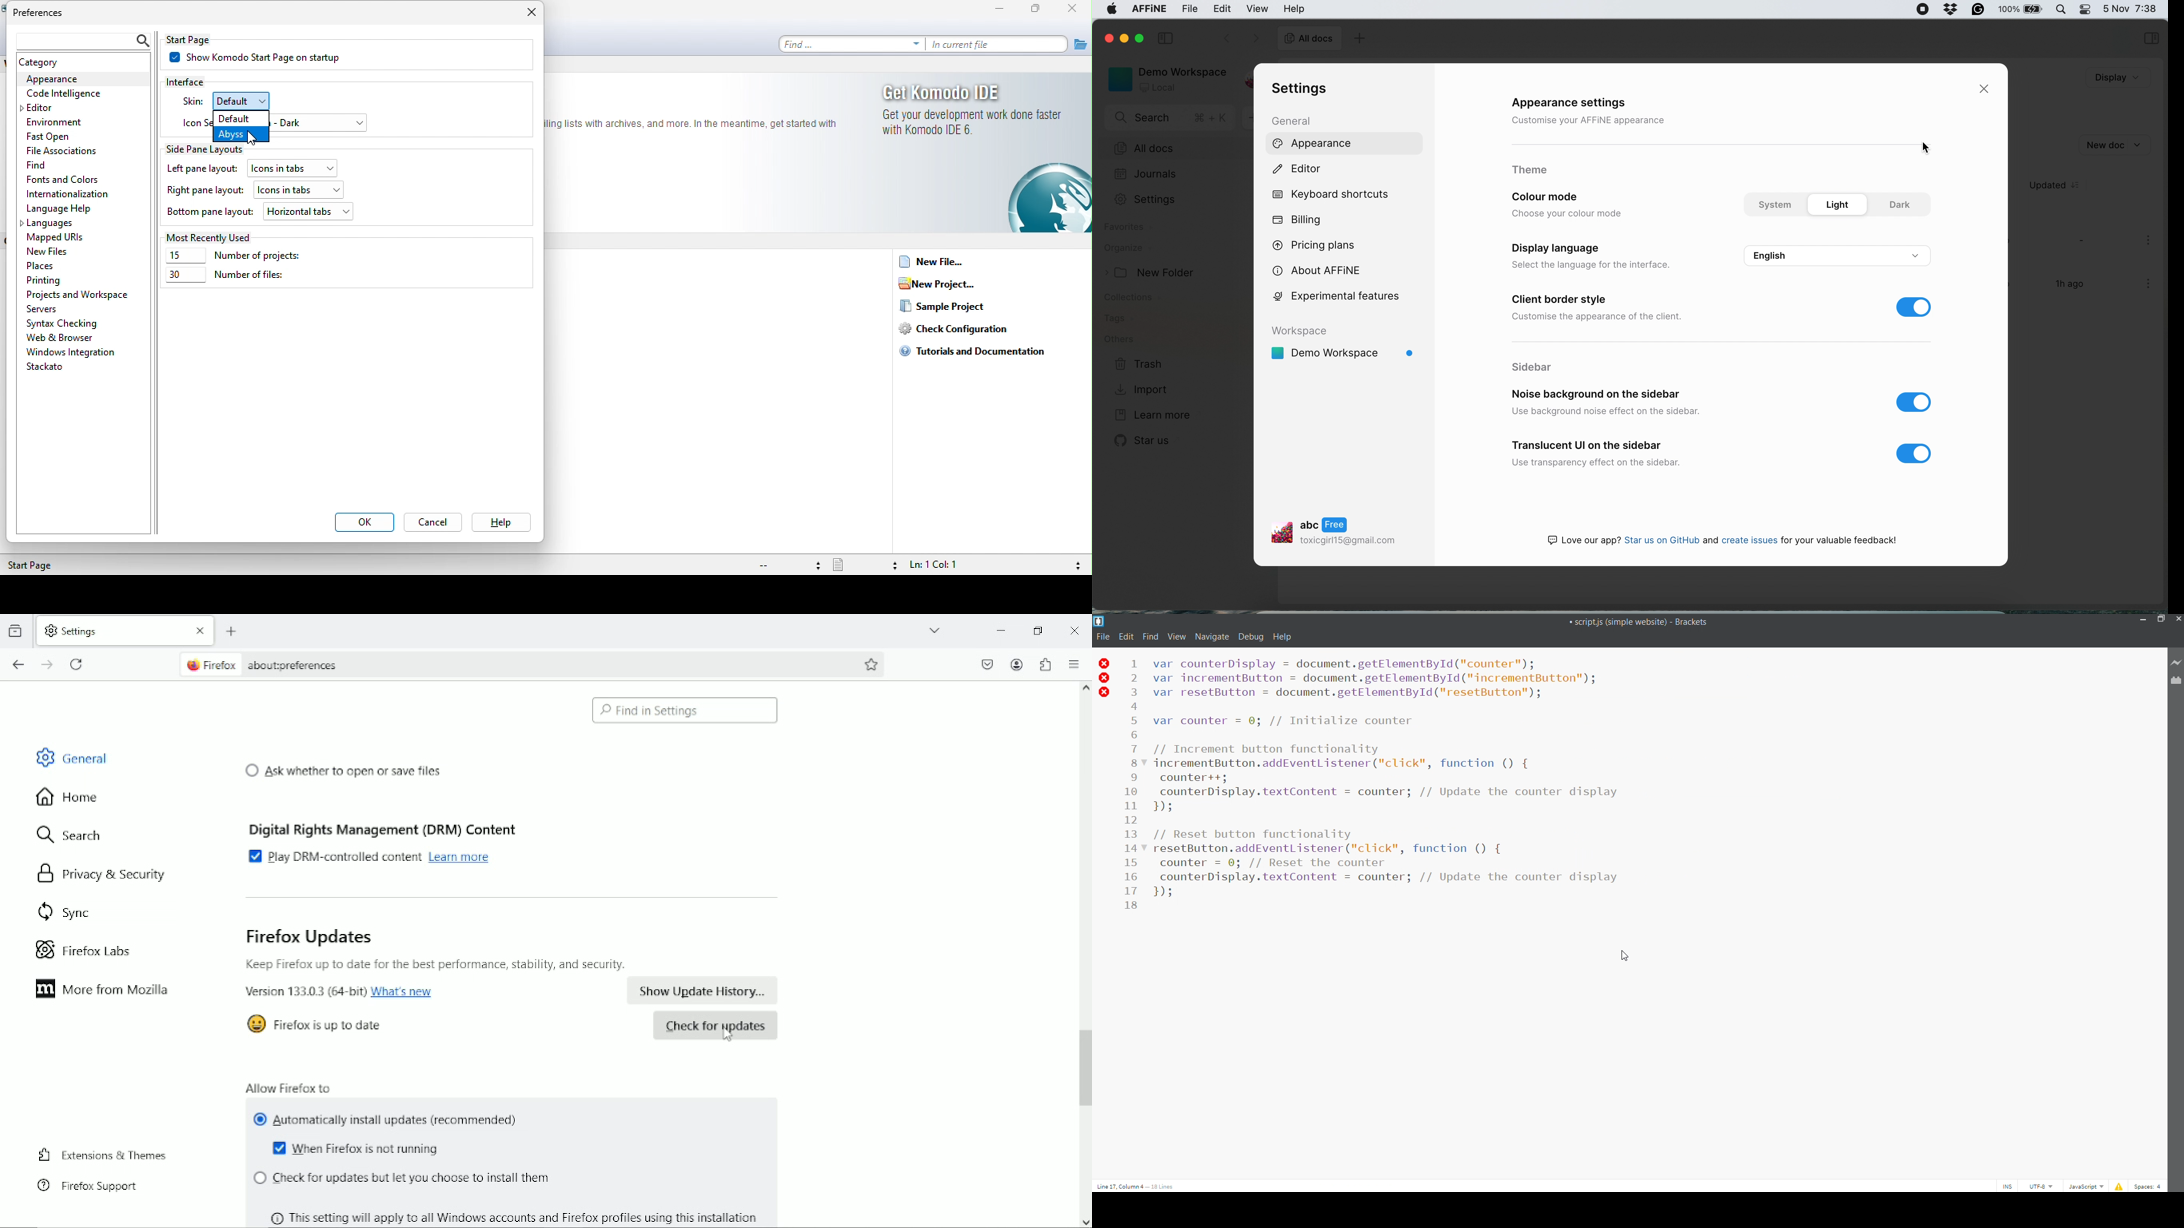 The width and height of the screenshot is (2184, 1232). I want to click on (© Check for updates but let you choose to install them, so click(401, 1179).